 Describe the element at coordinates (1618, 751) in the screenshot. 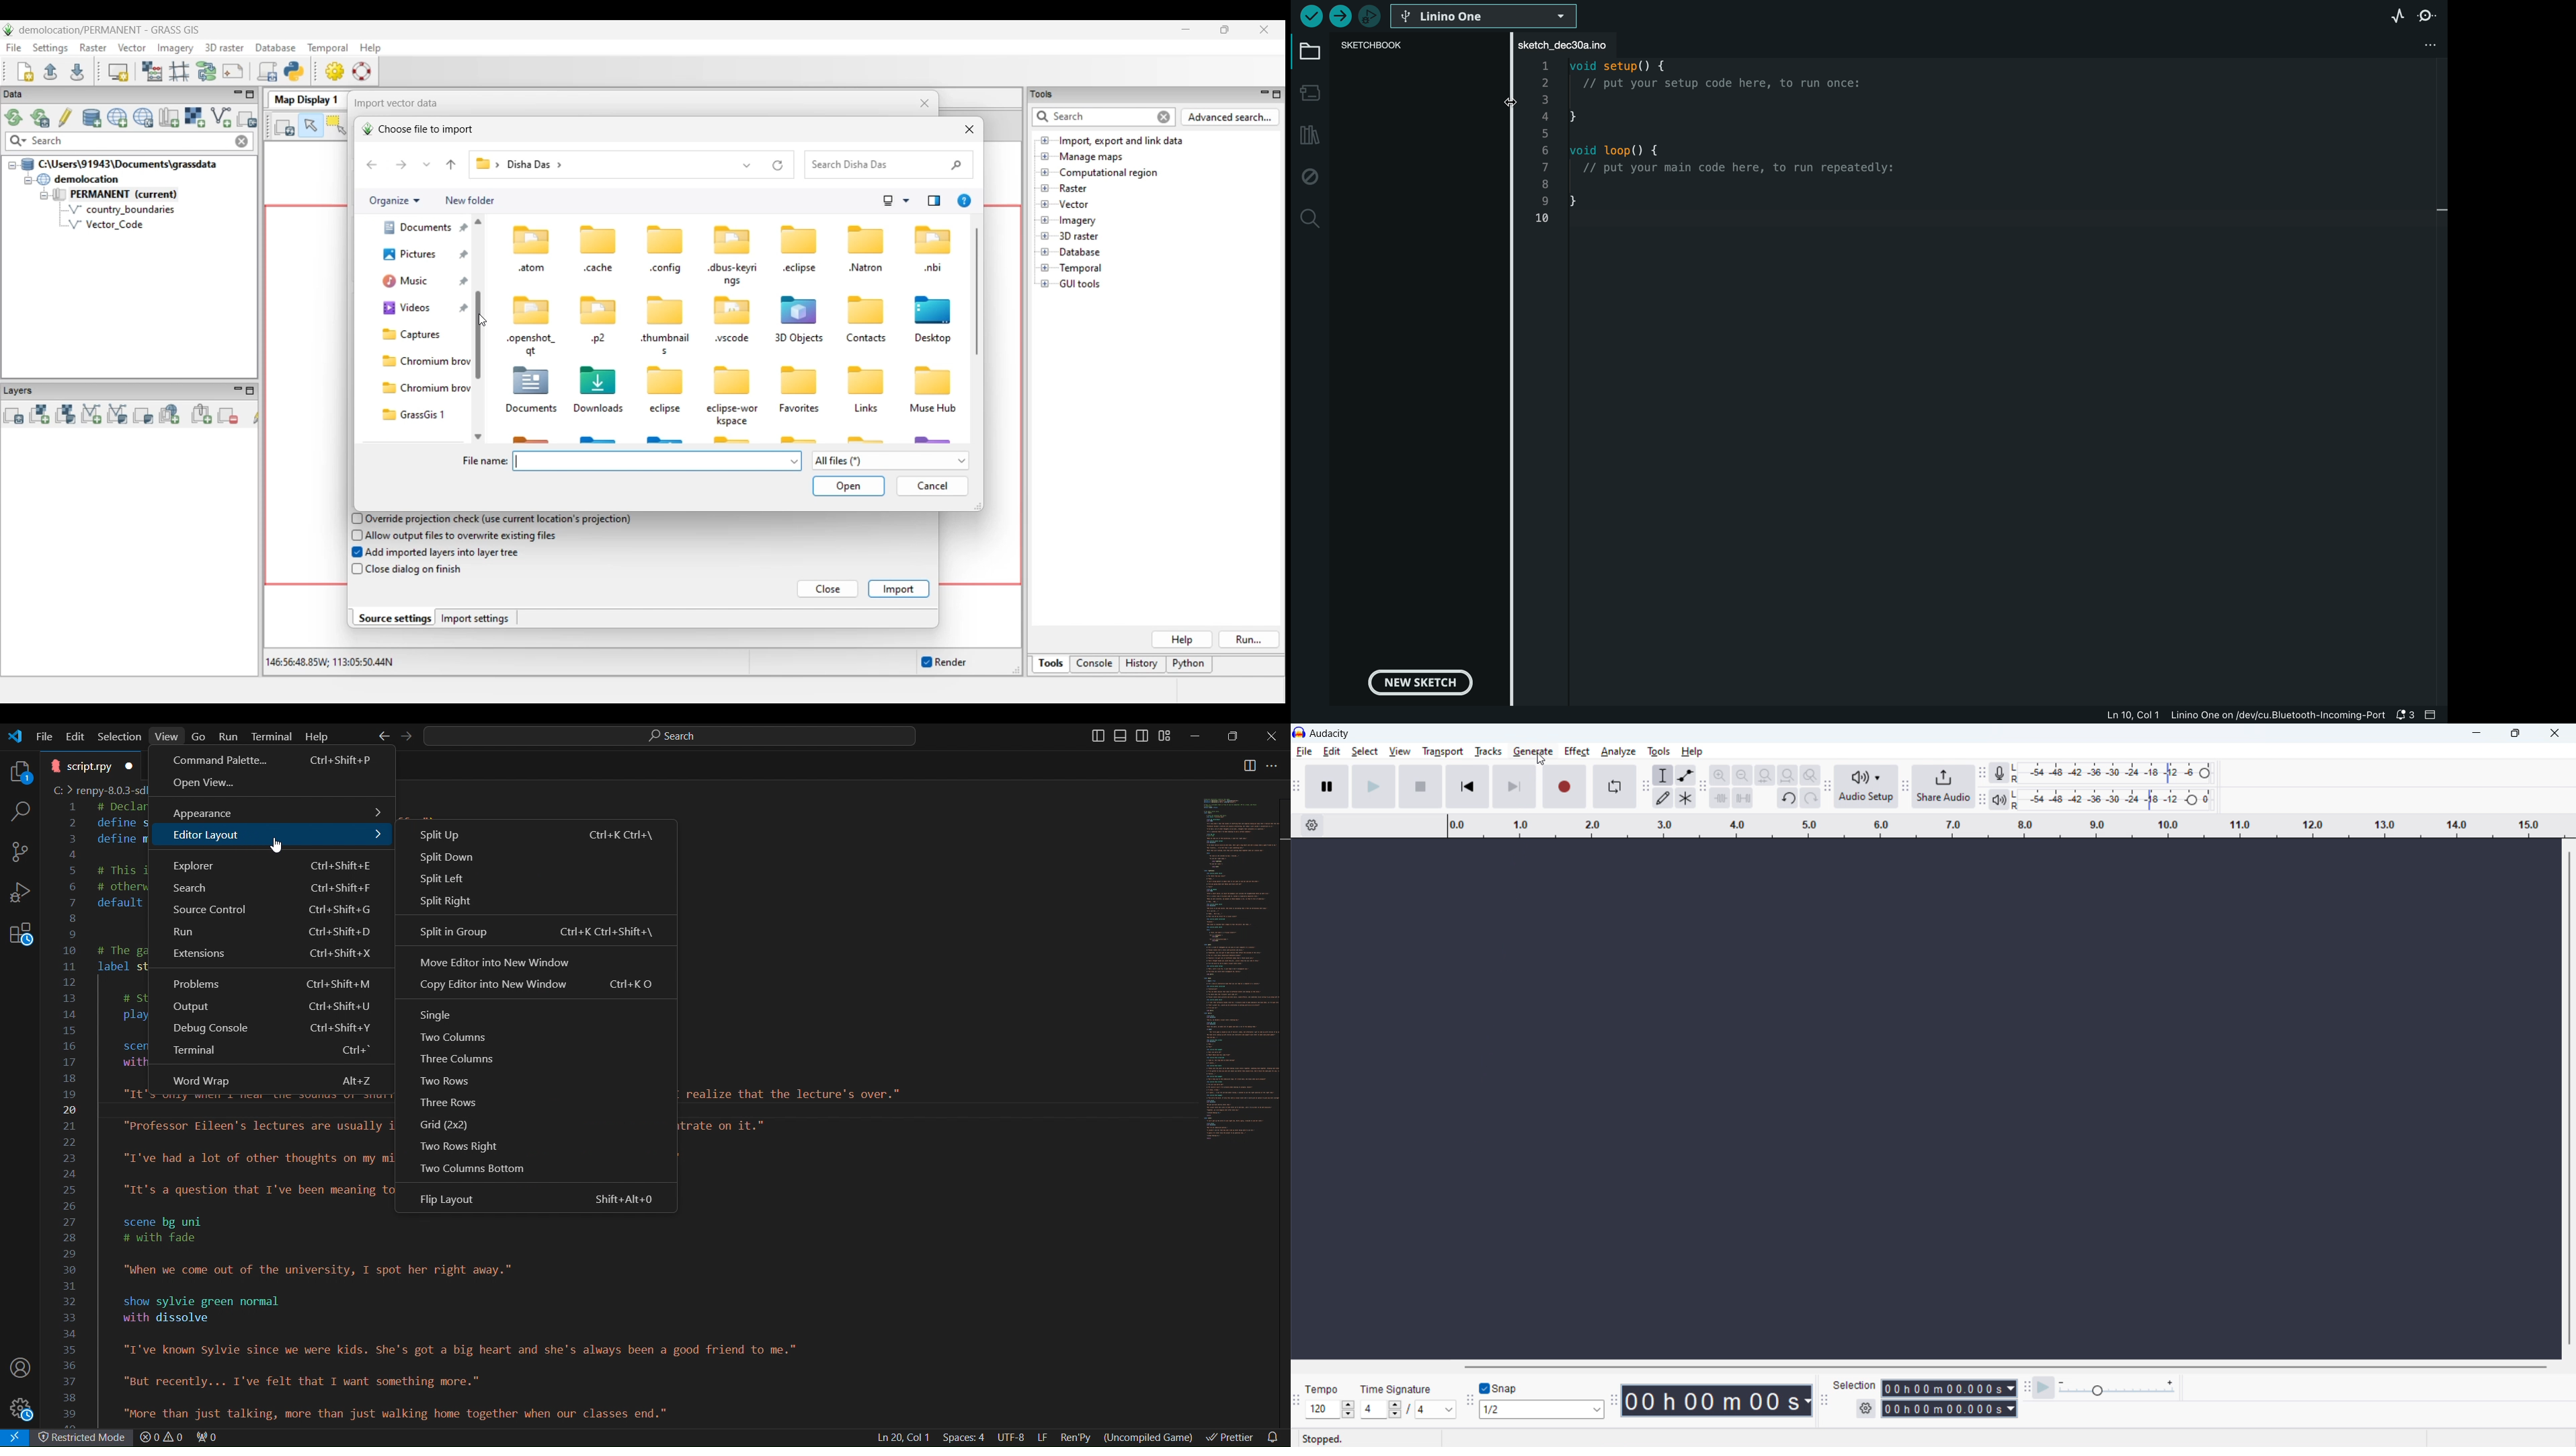

I see `analyze` at that location.